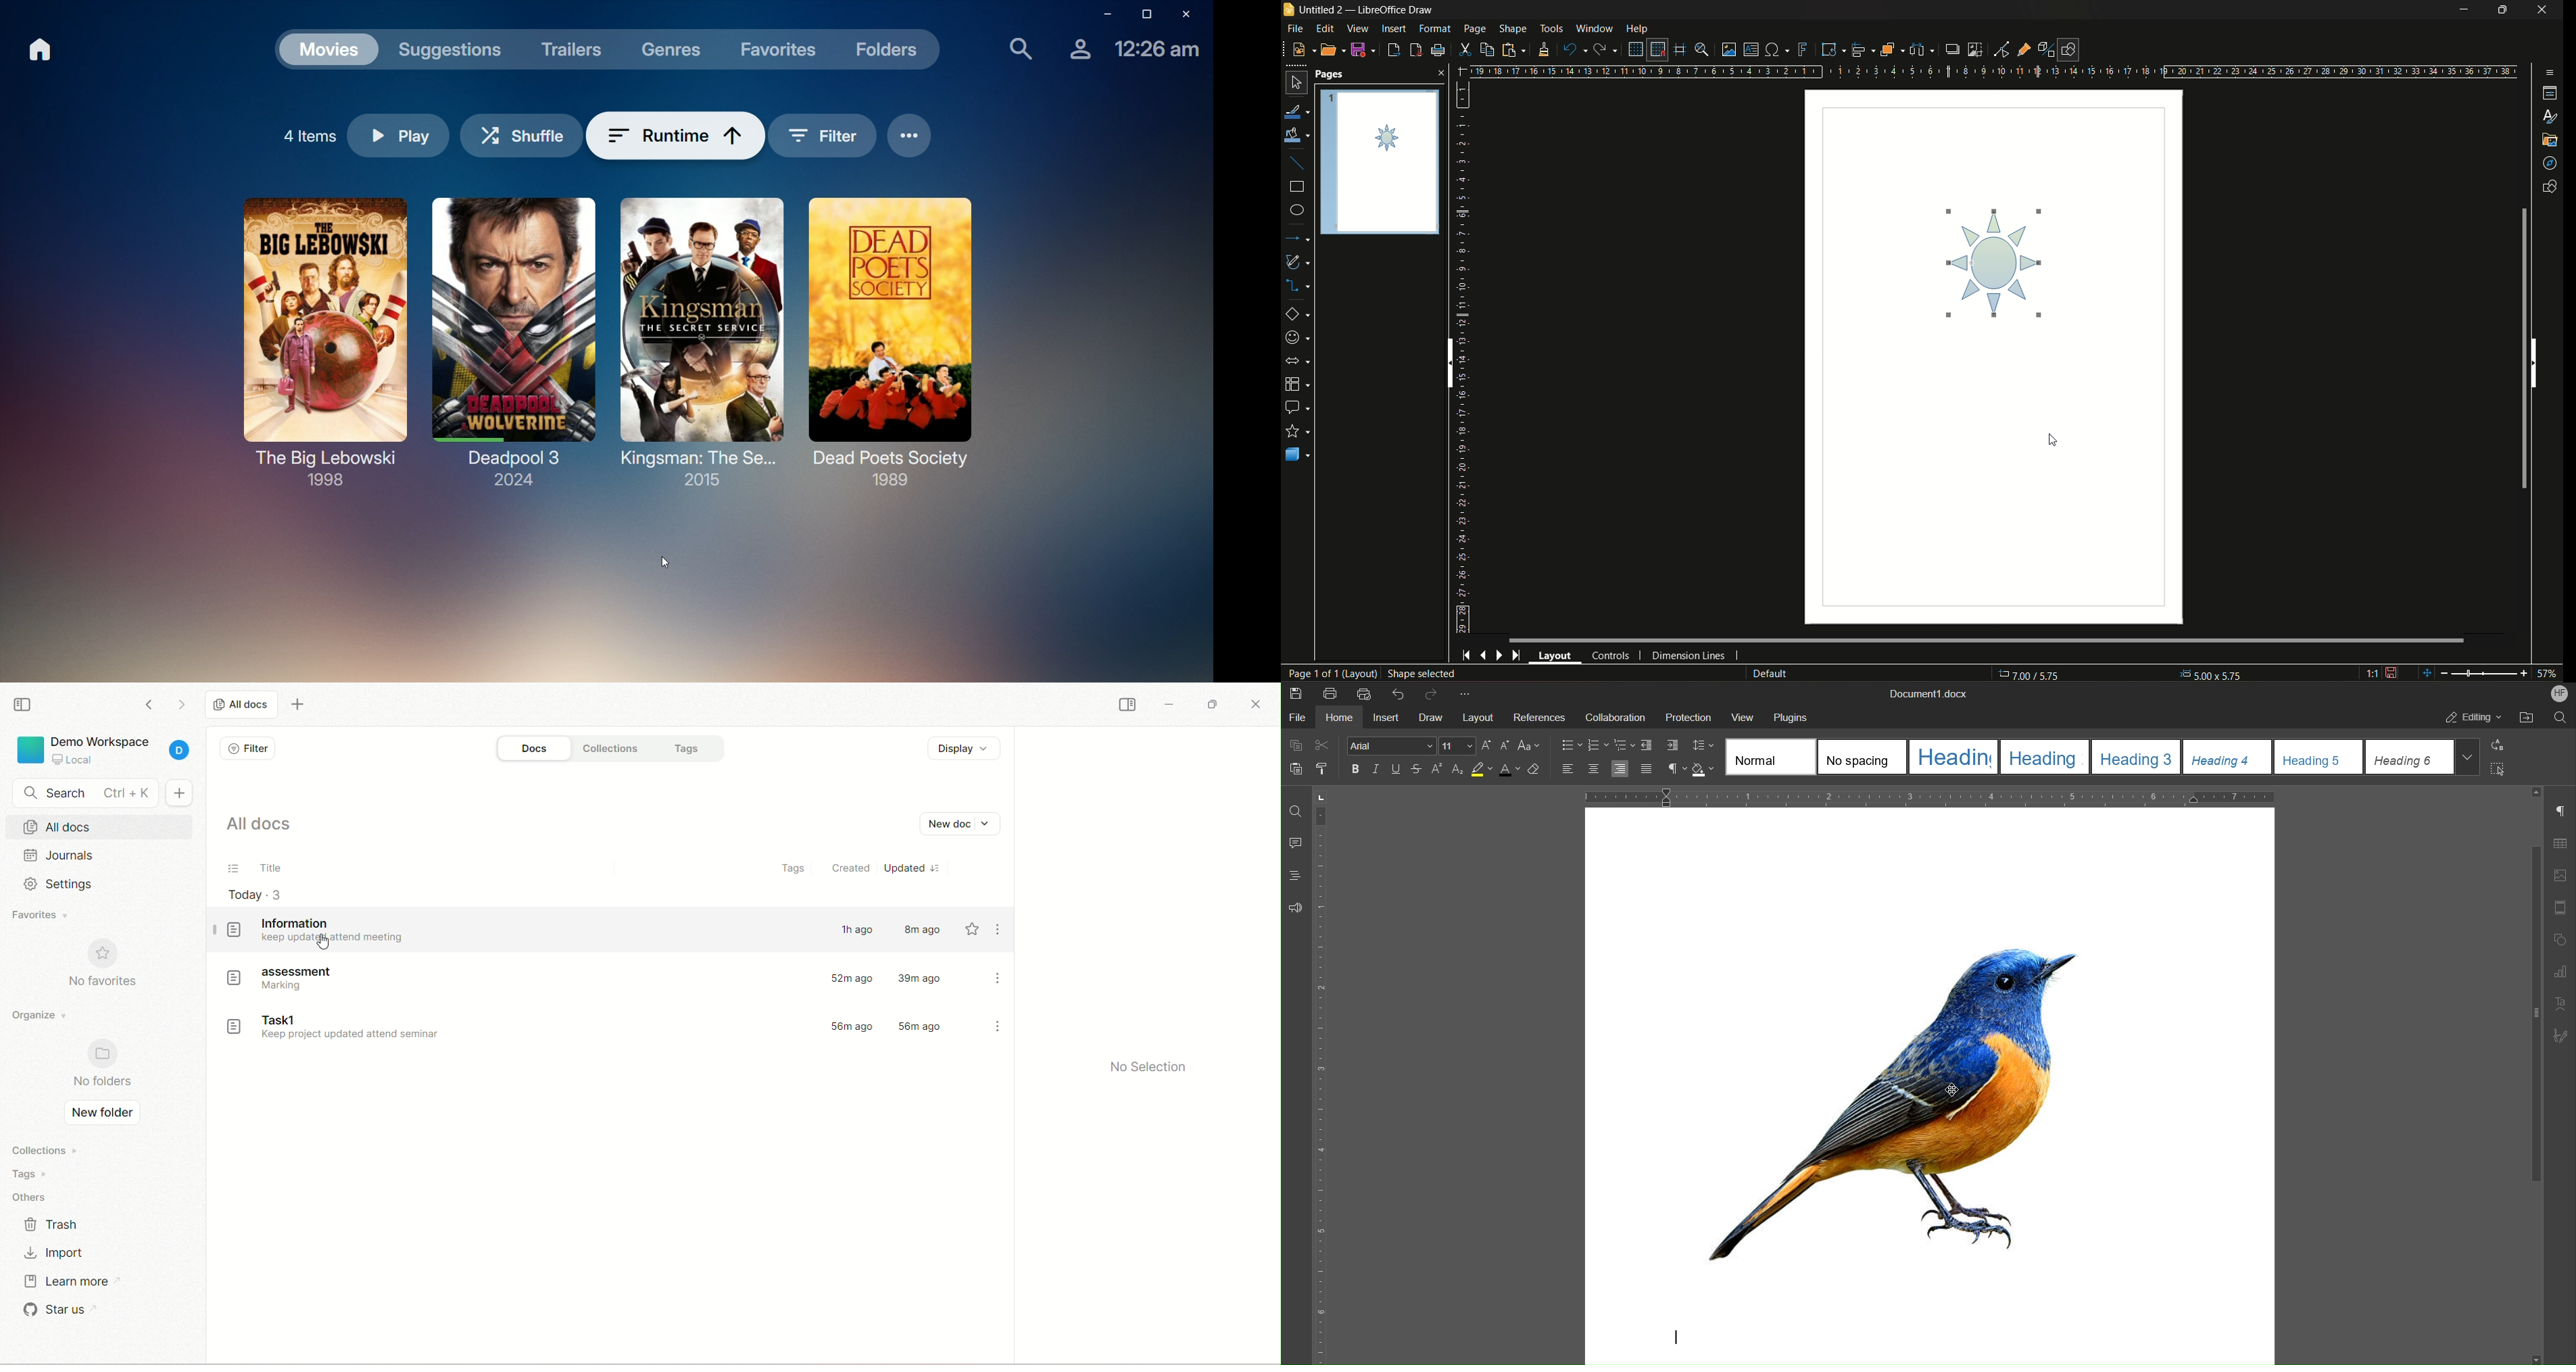  I want to click on Table, so click(2560, 842).